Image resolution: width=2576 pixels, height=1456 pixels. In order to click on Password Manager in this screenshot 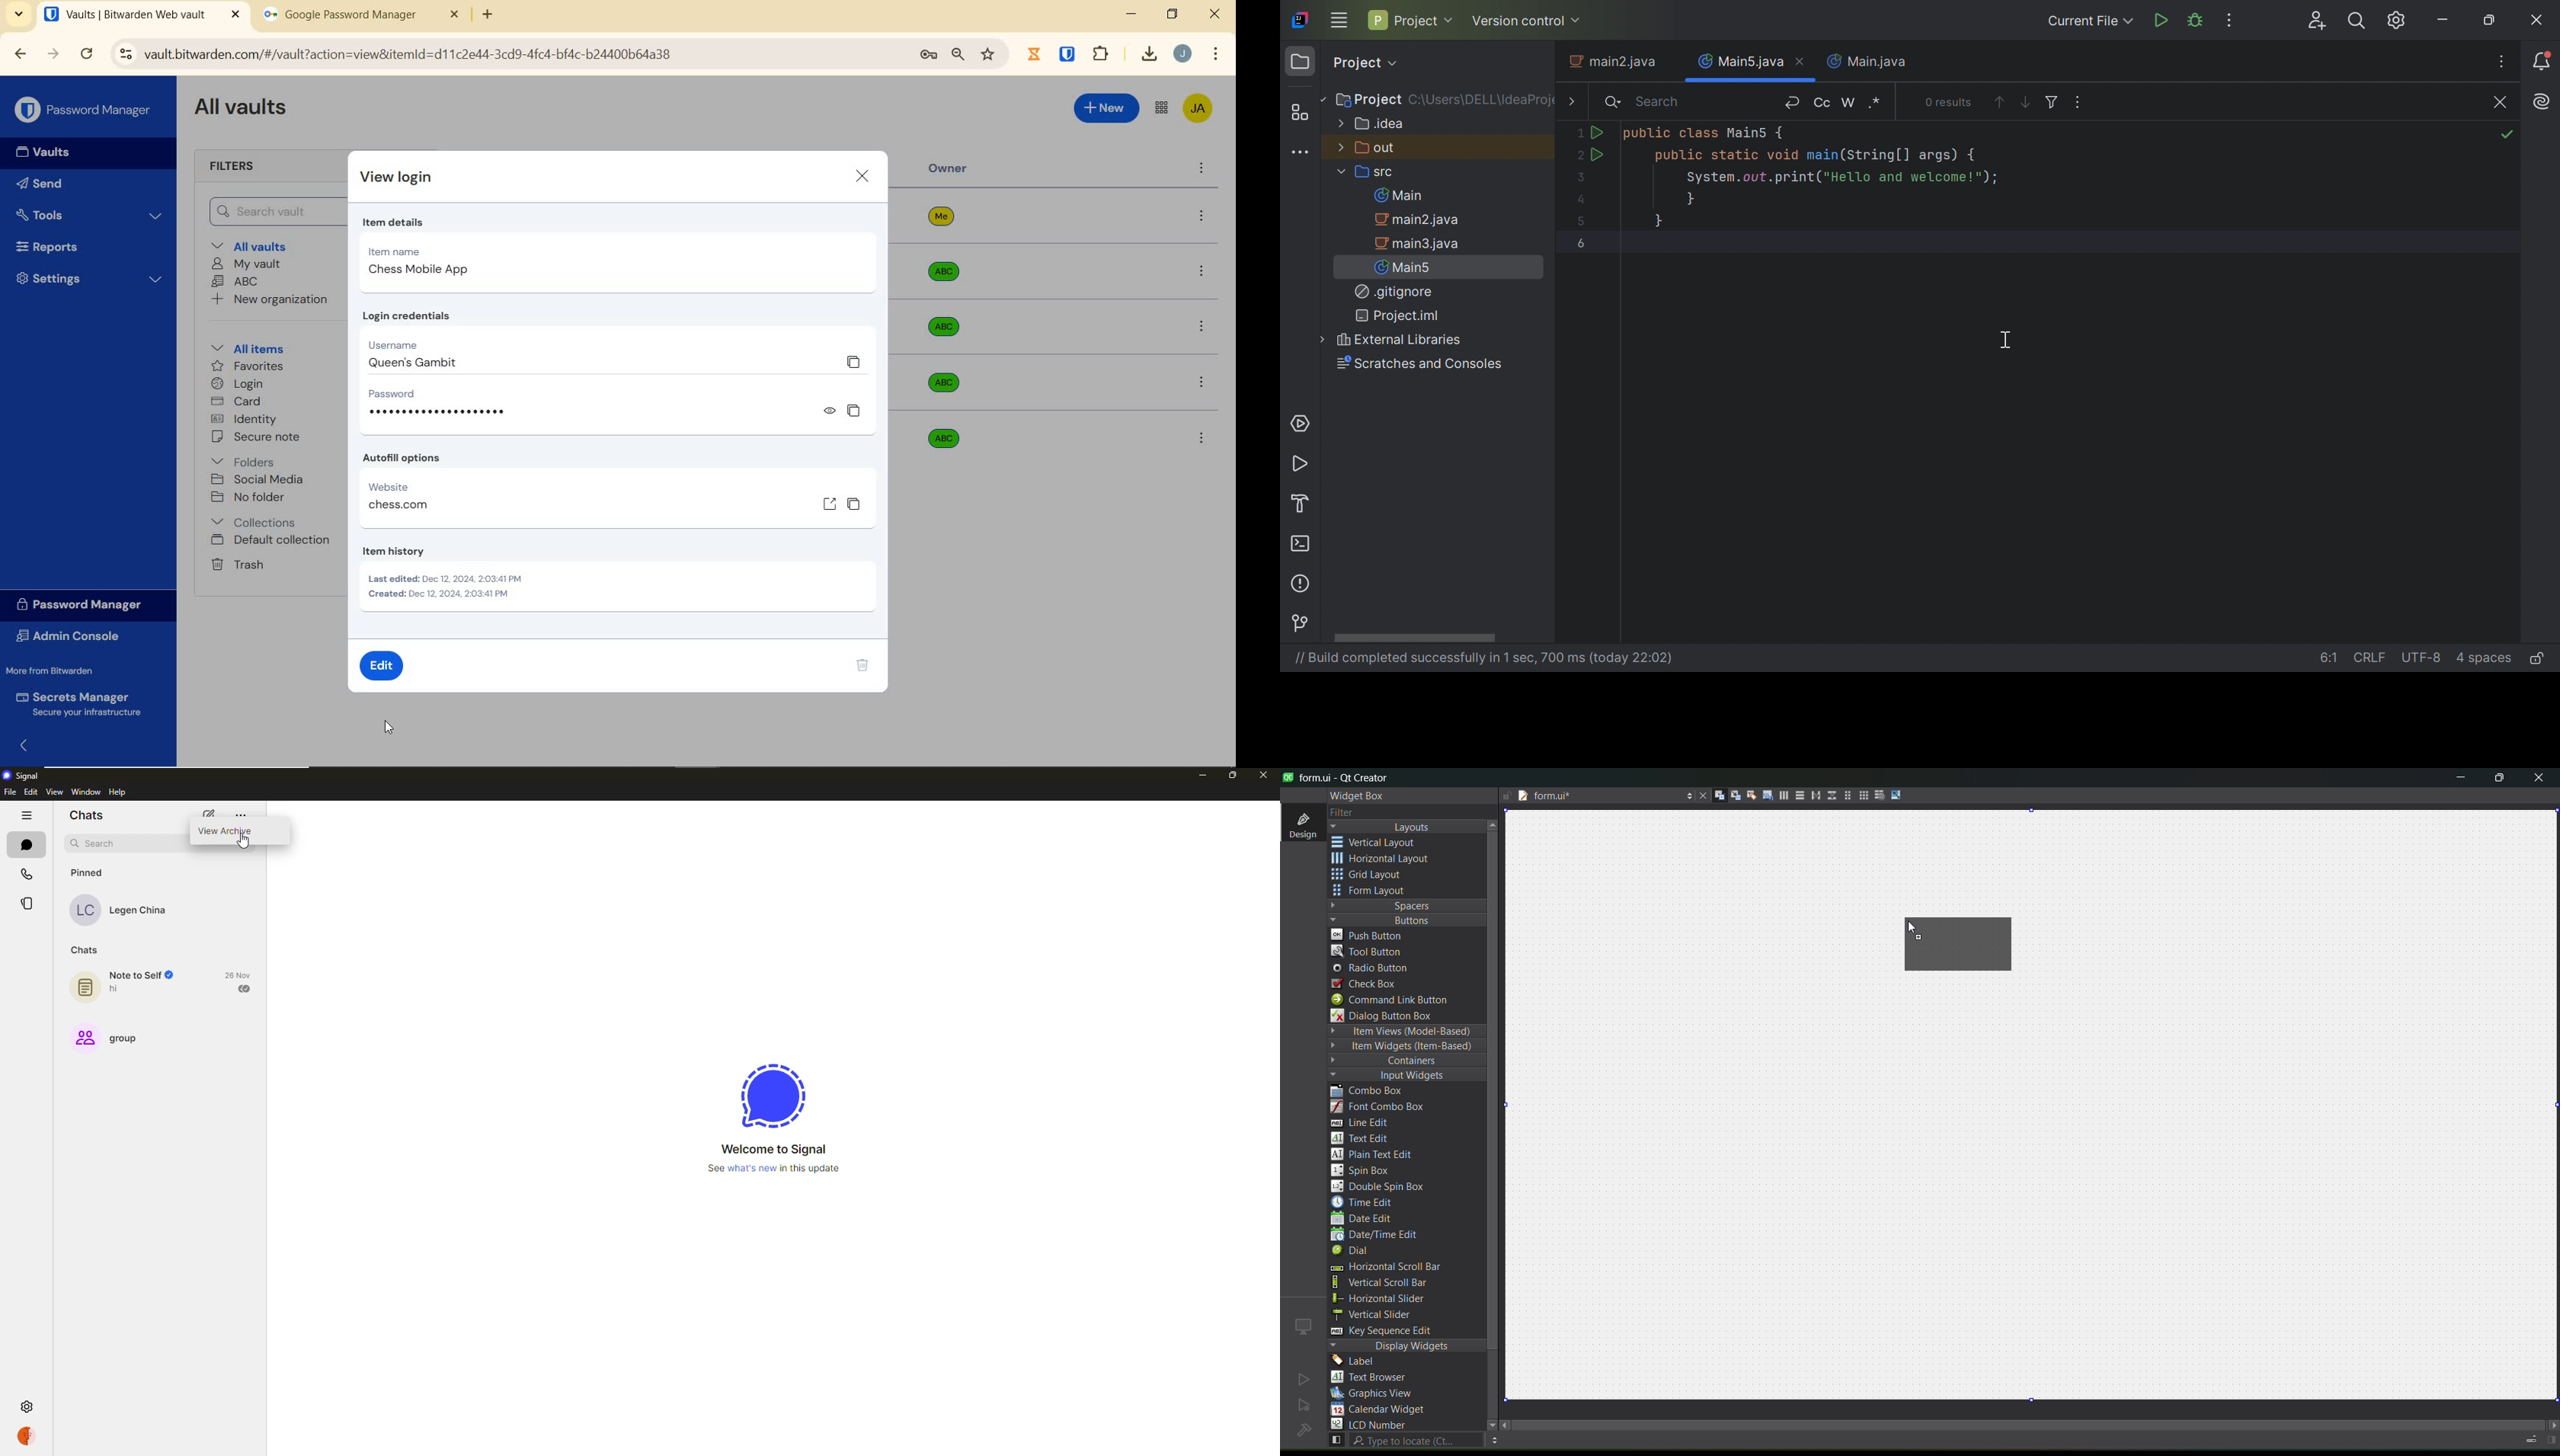, I will do `click(85, 111)`.